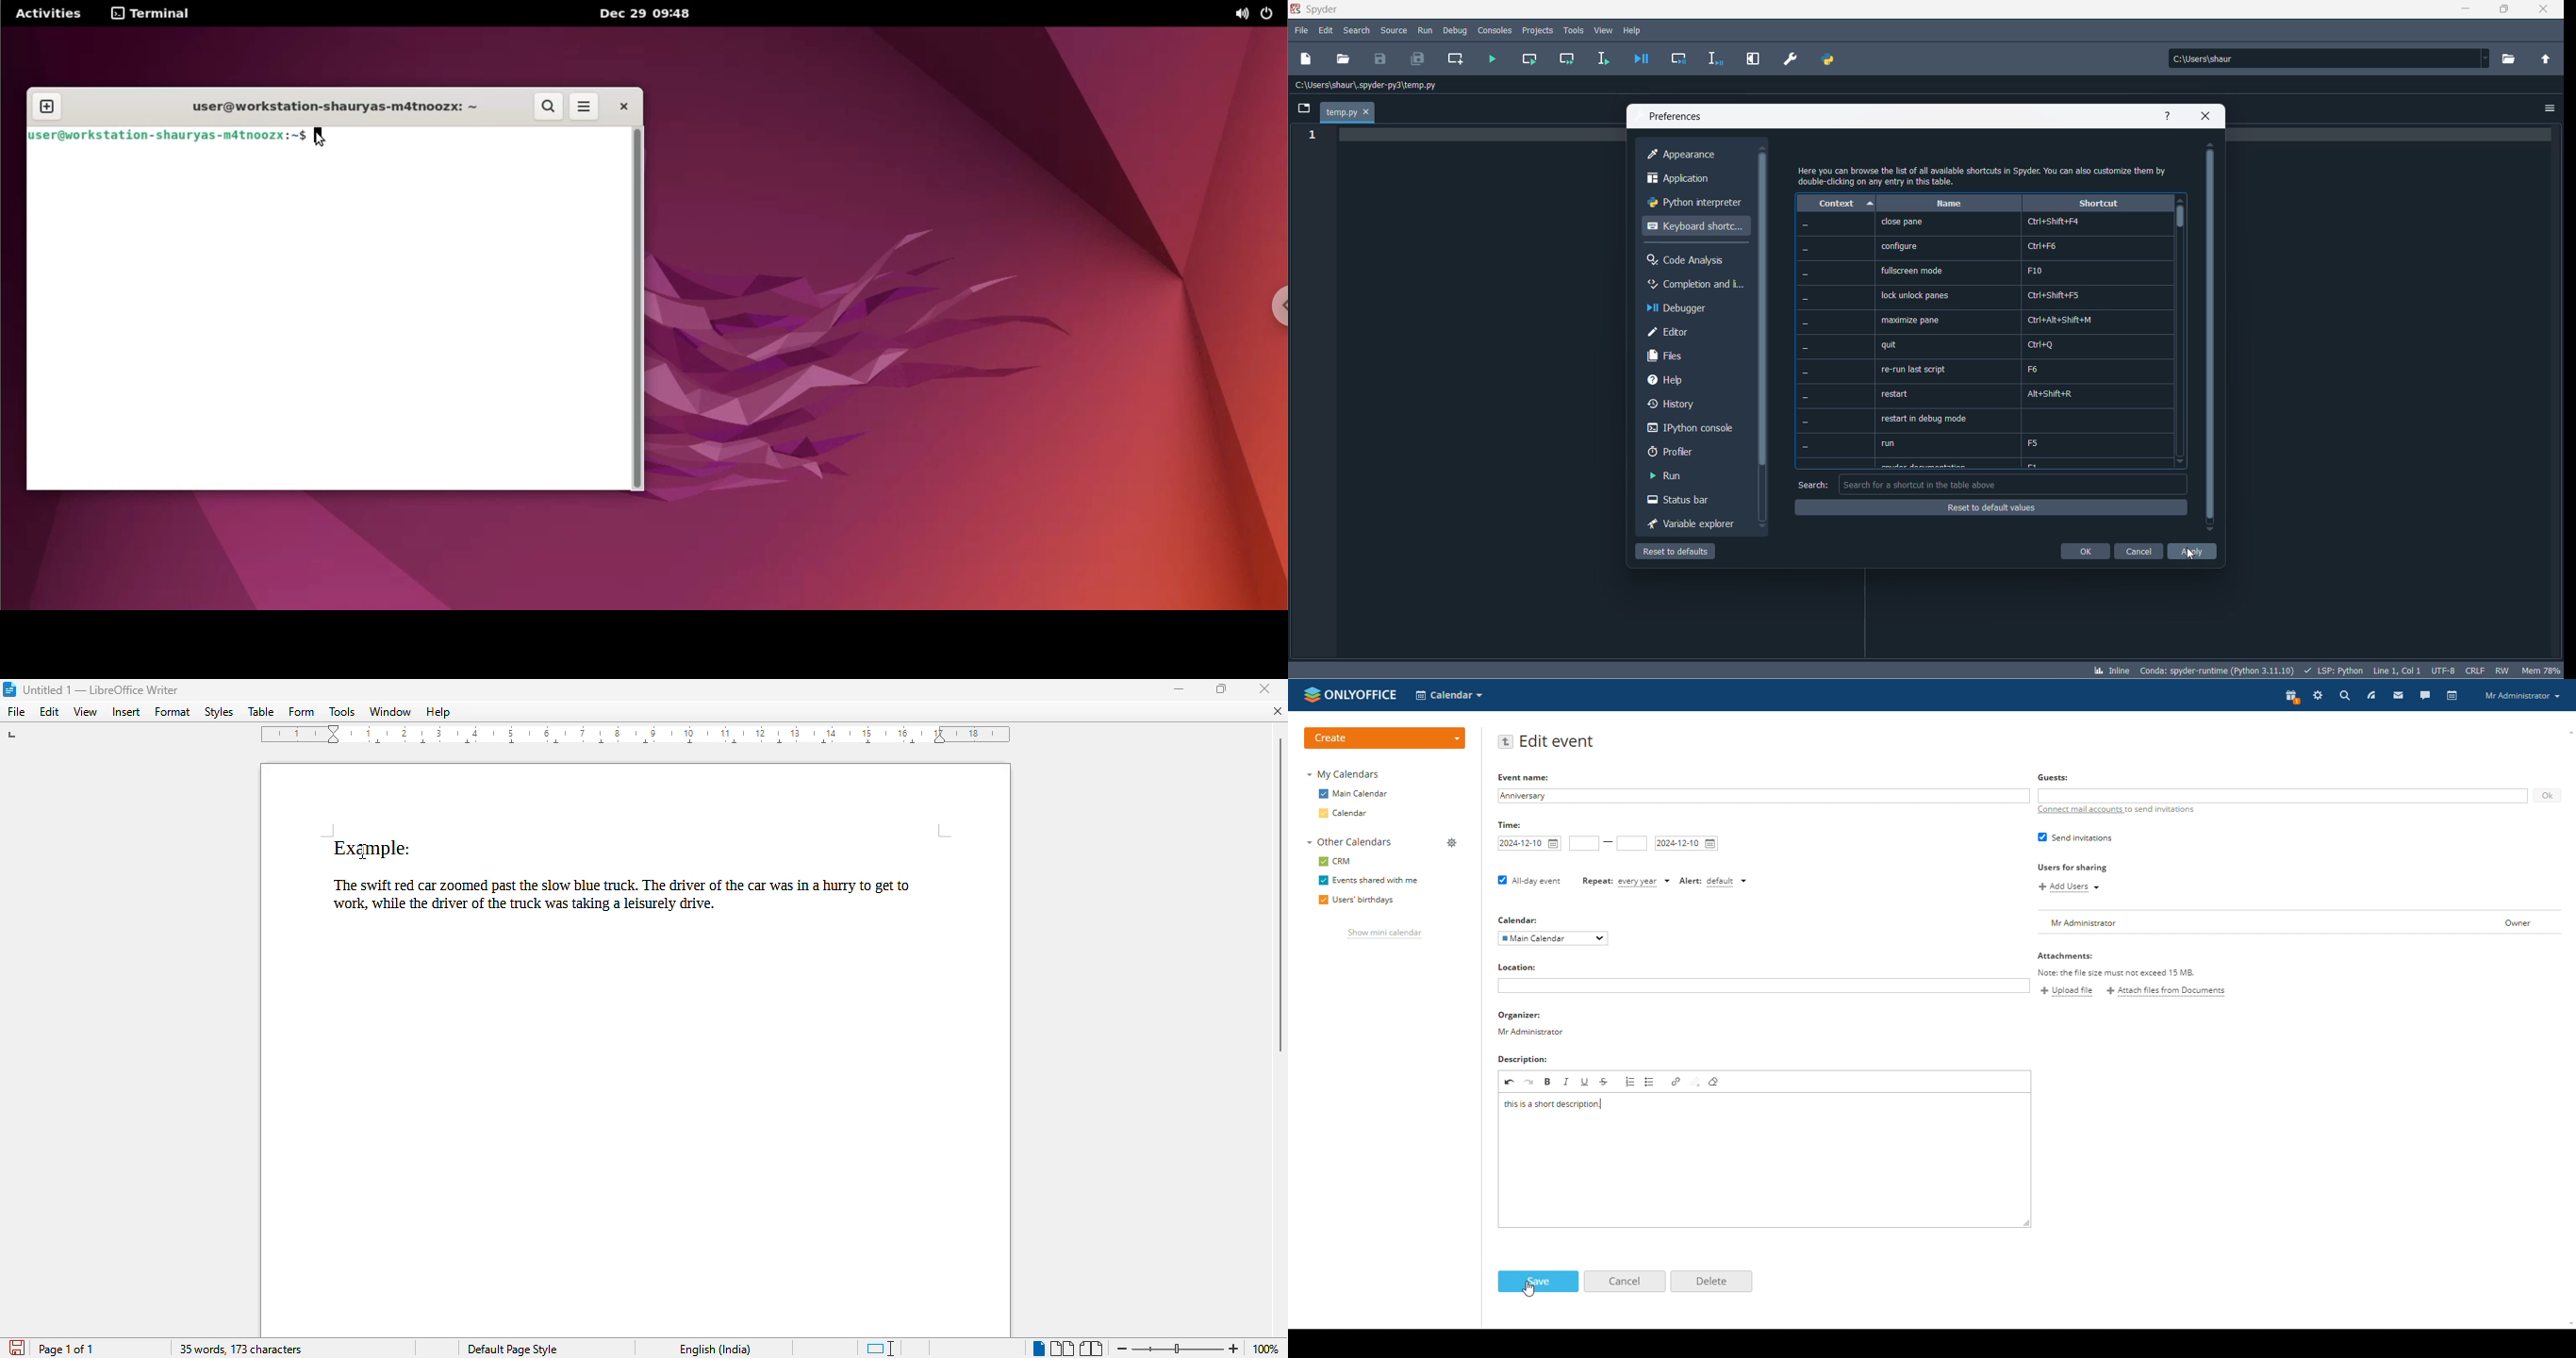 Image resolution: width=2576 pixels, height=1372 pixels. I want to click on zoom in, so click(1234, 1349).